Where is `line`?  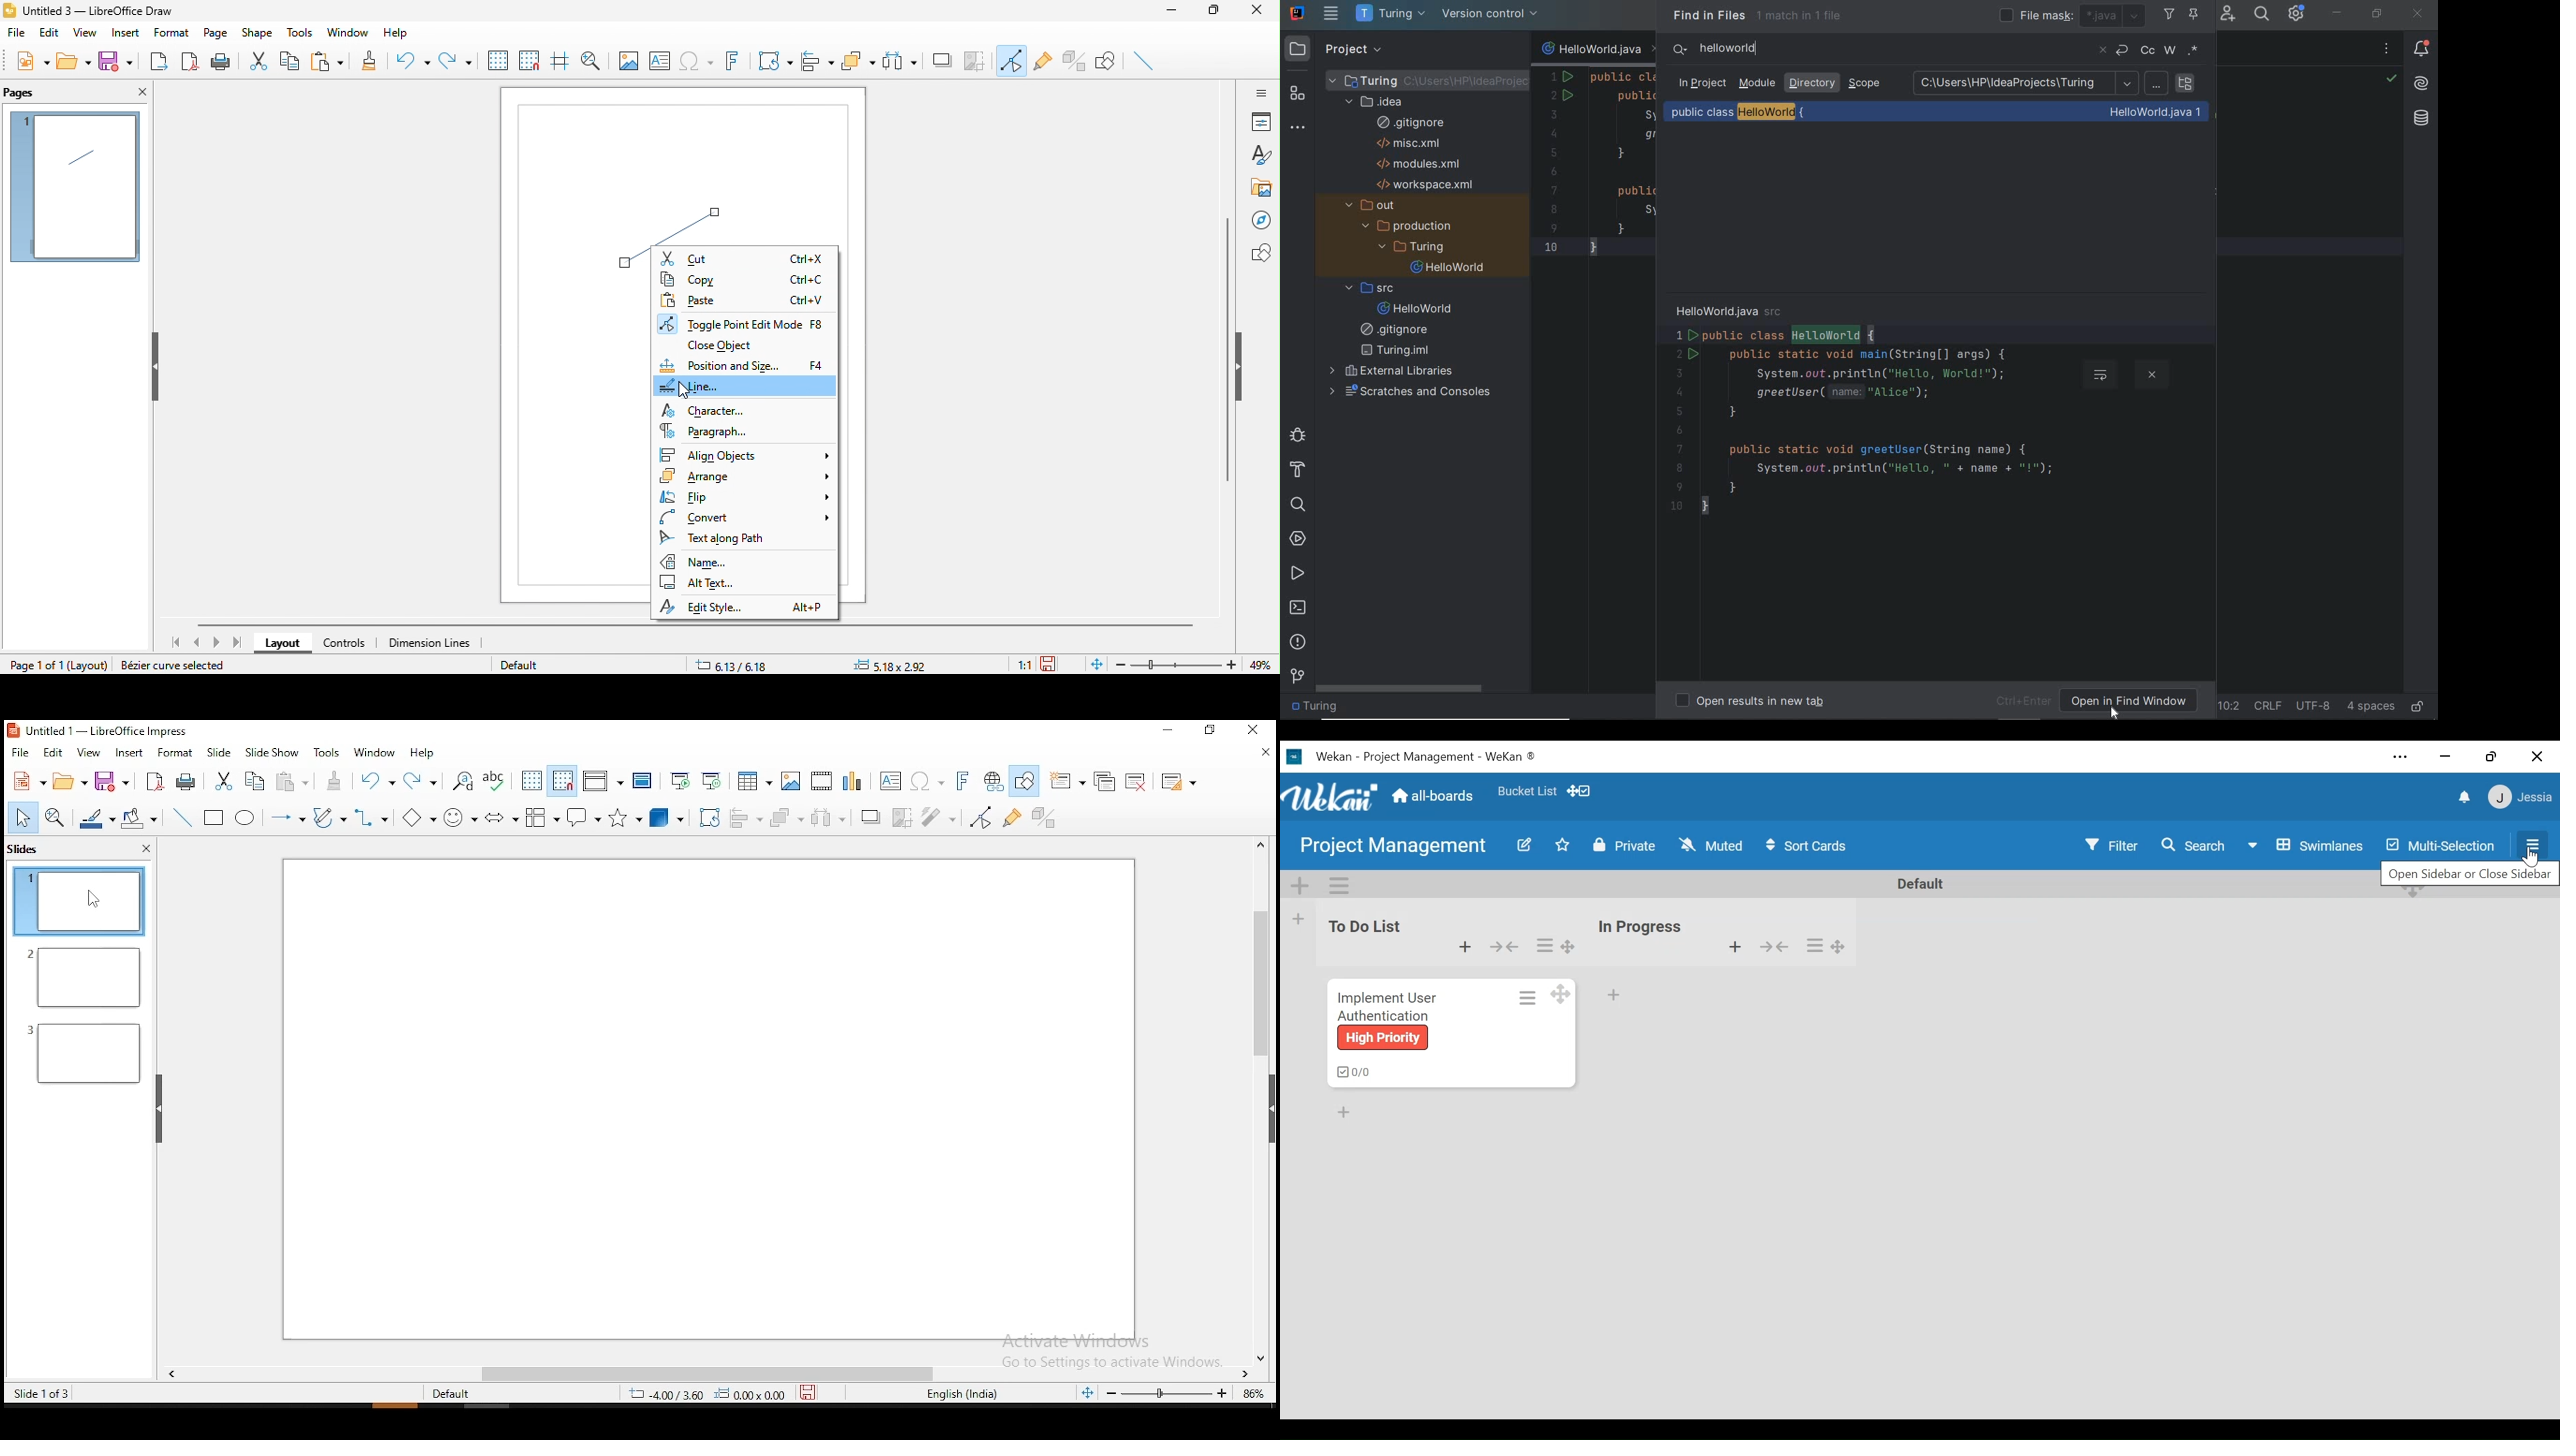
line is located at coordinates (183, 818).